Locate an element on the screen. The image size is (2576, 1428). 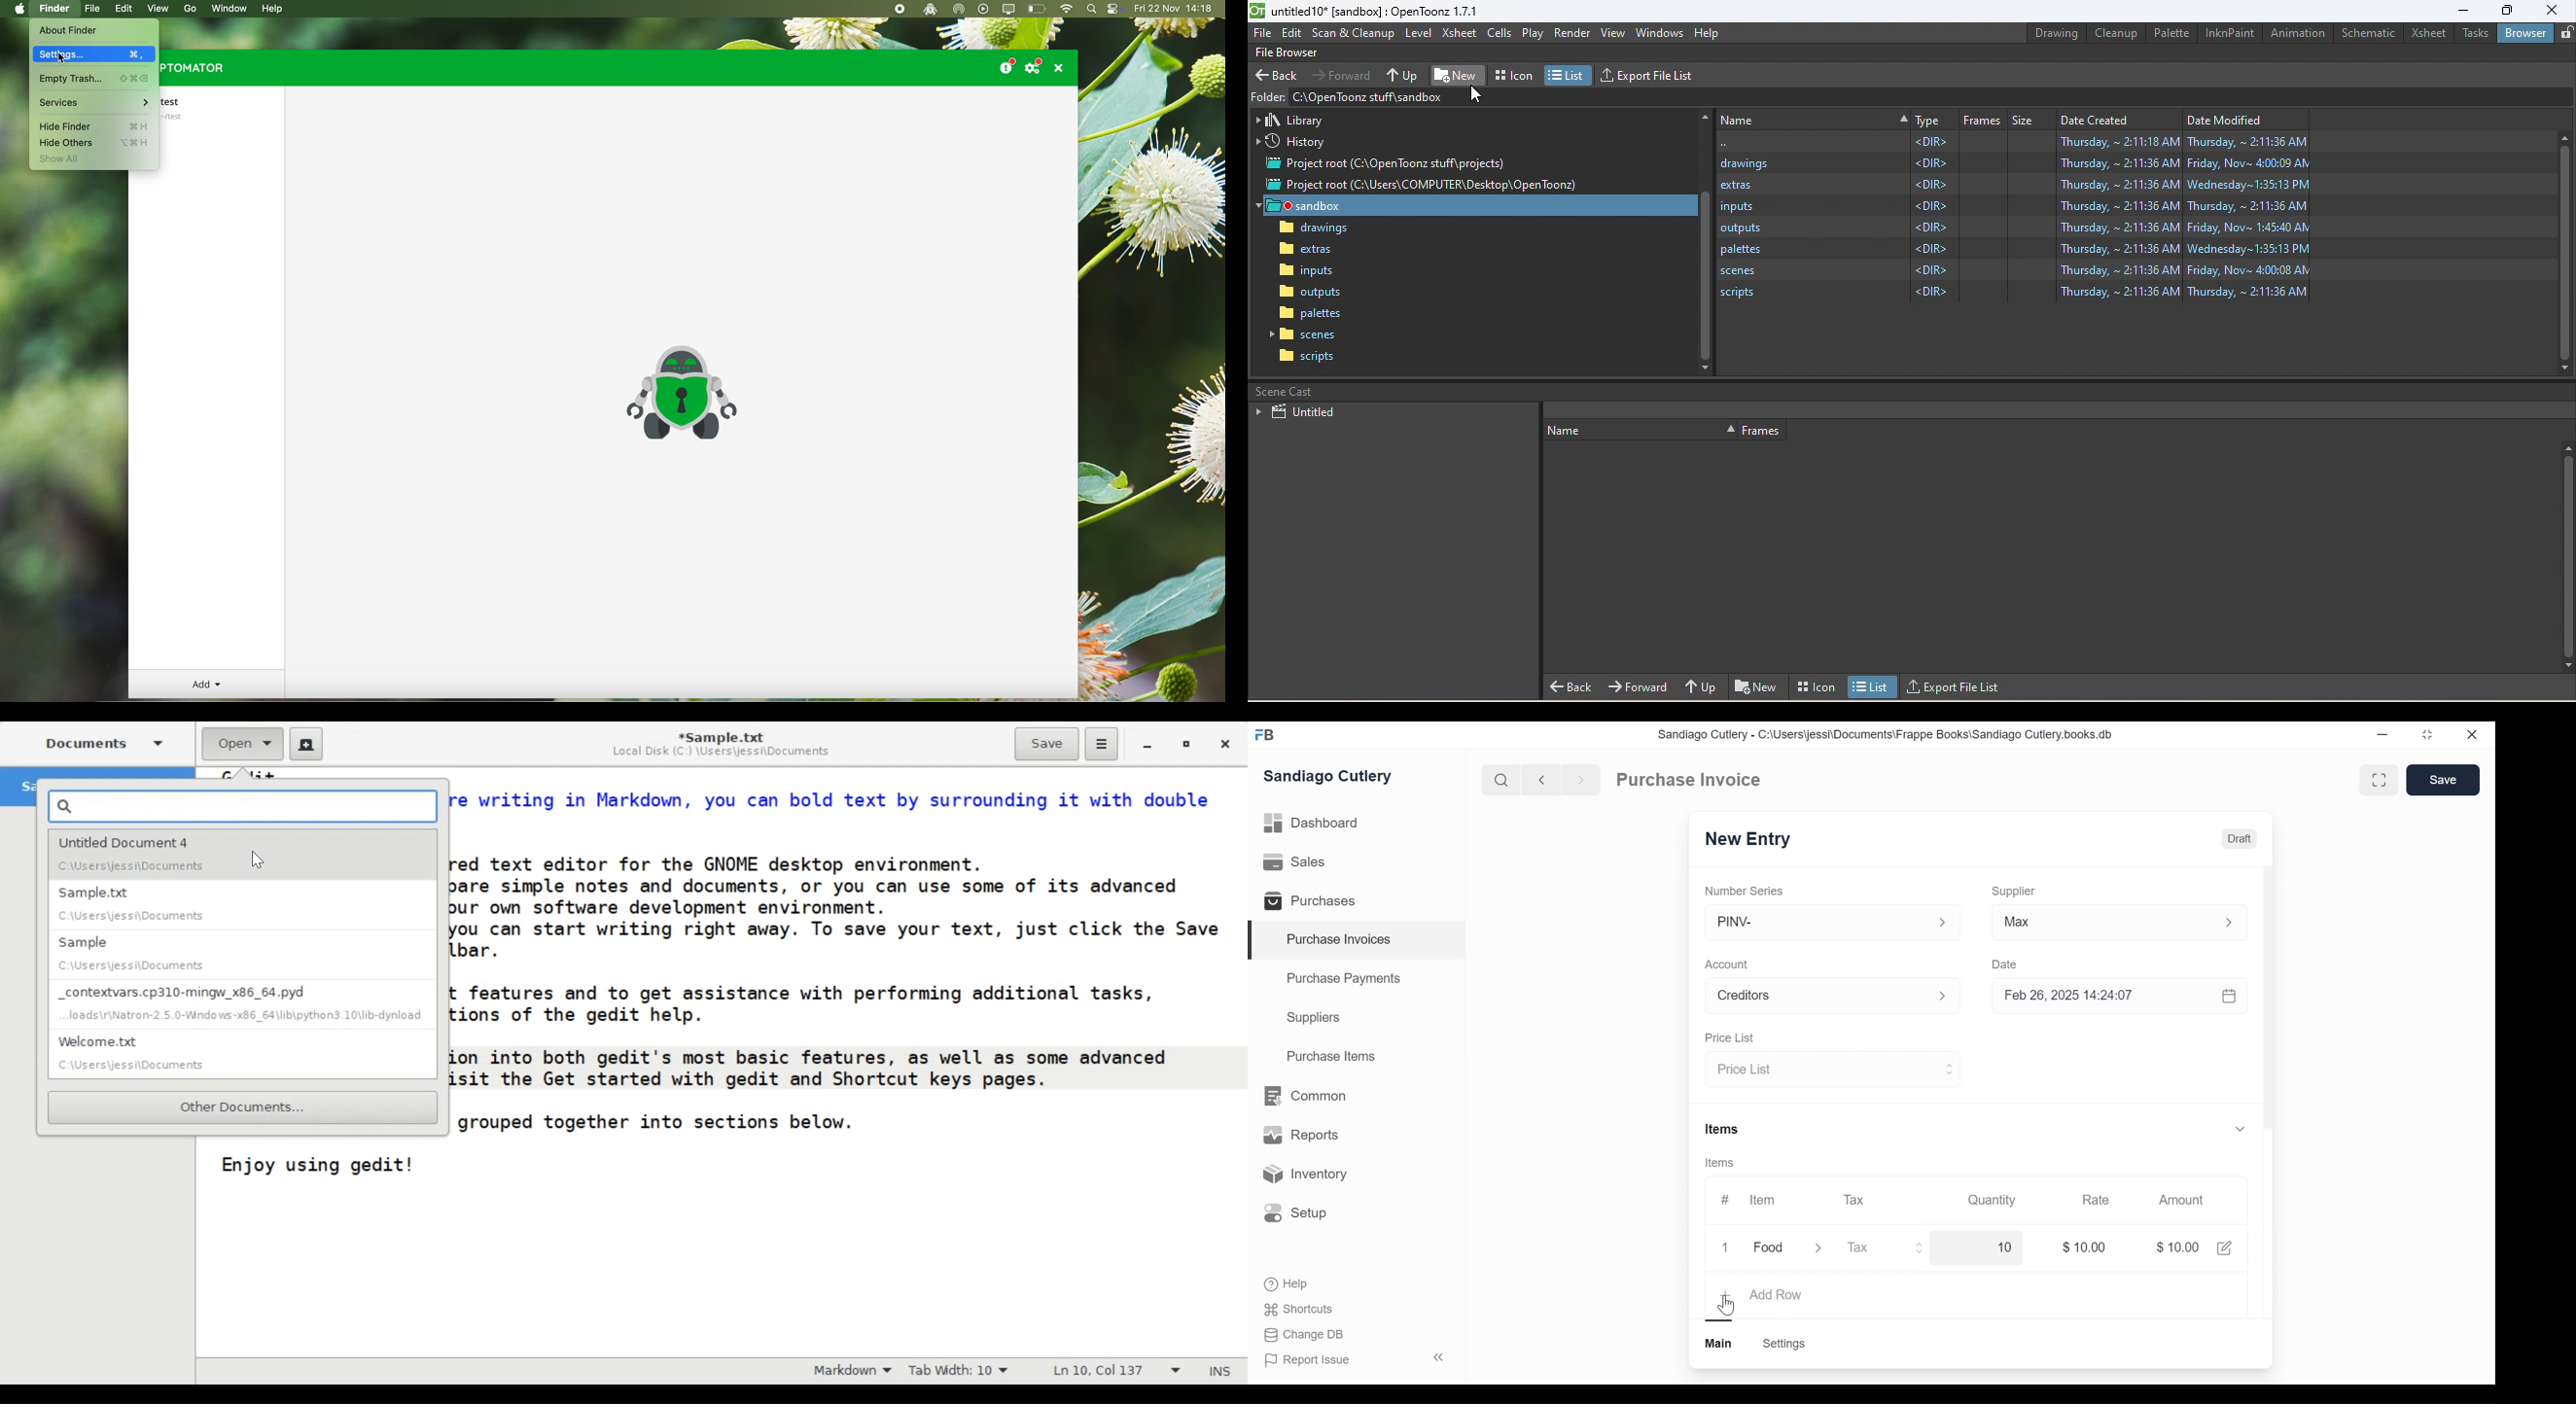
Palette is located at coordinates (2170, 32).